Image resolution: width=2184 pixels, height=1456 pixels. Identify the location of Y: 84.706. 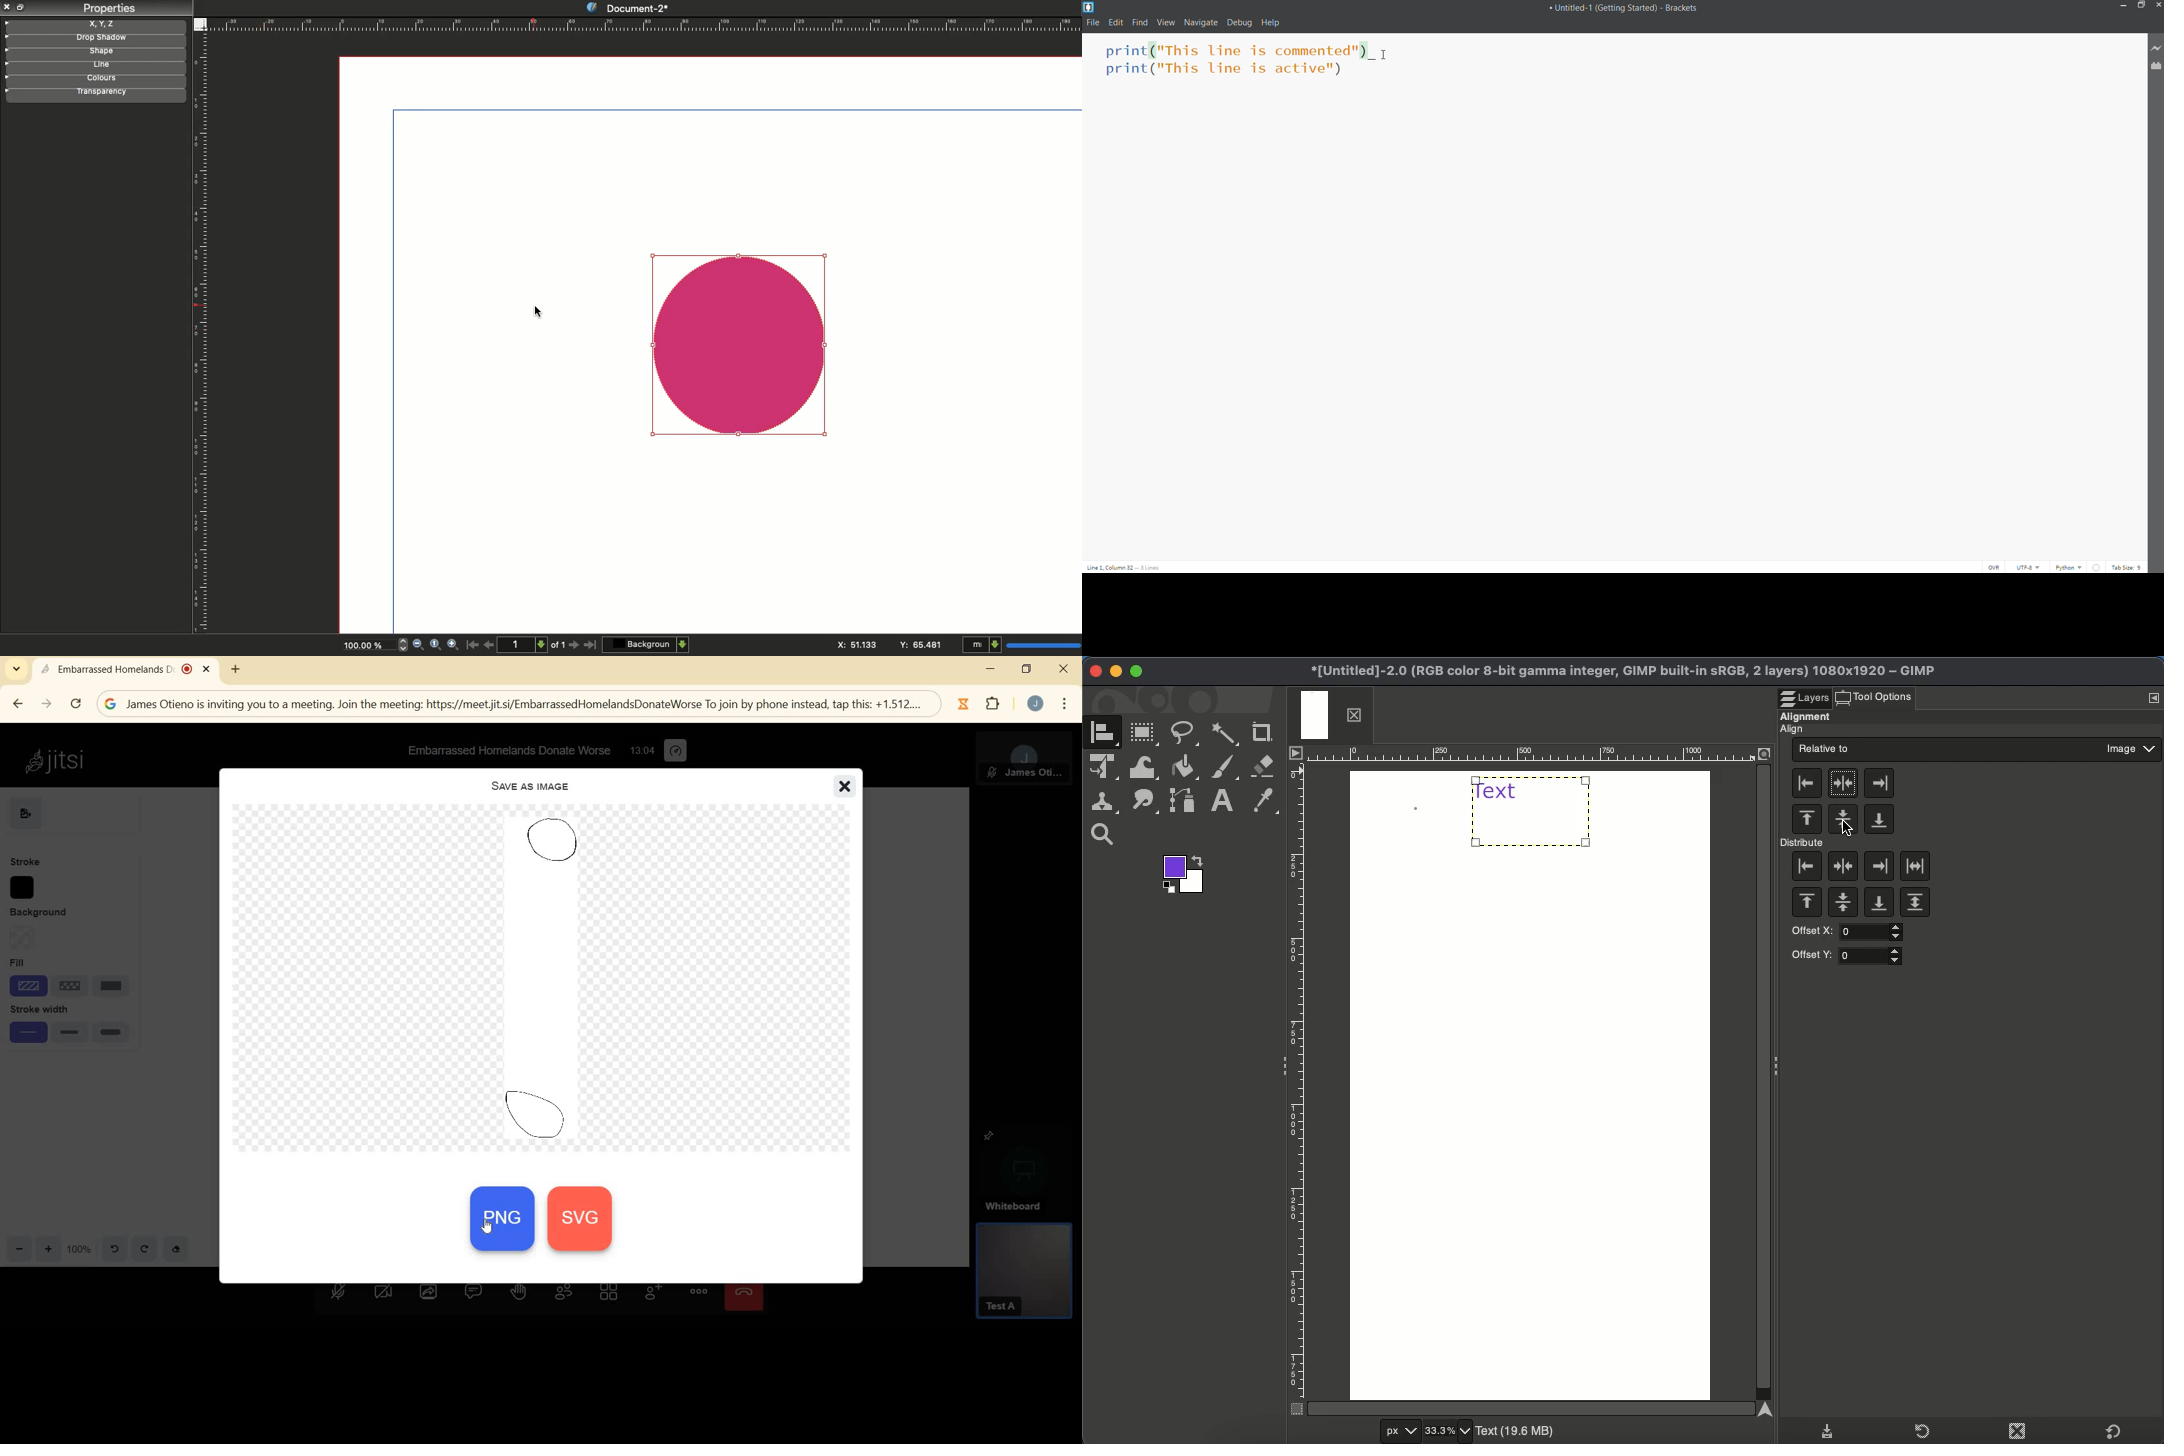
(922, 645).